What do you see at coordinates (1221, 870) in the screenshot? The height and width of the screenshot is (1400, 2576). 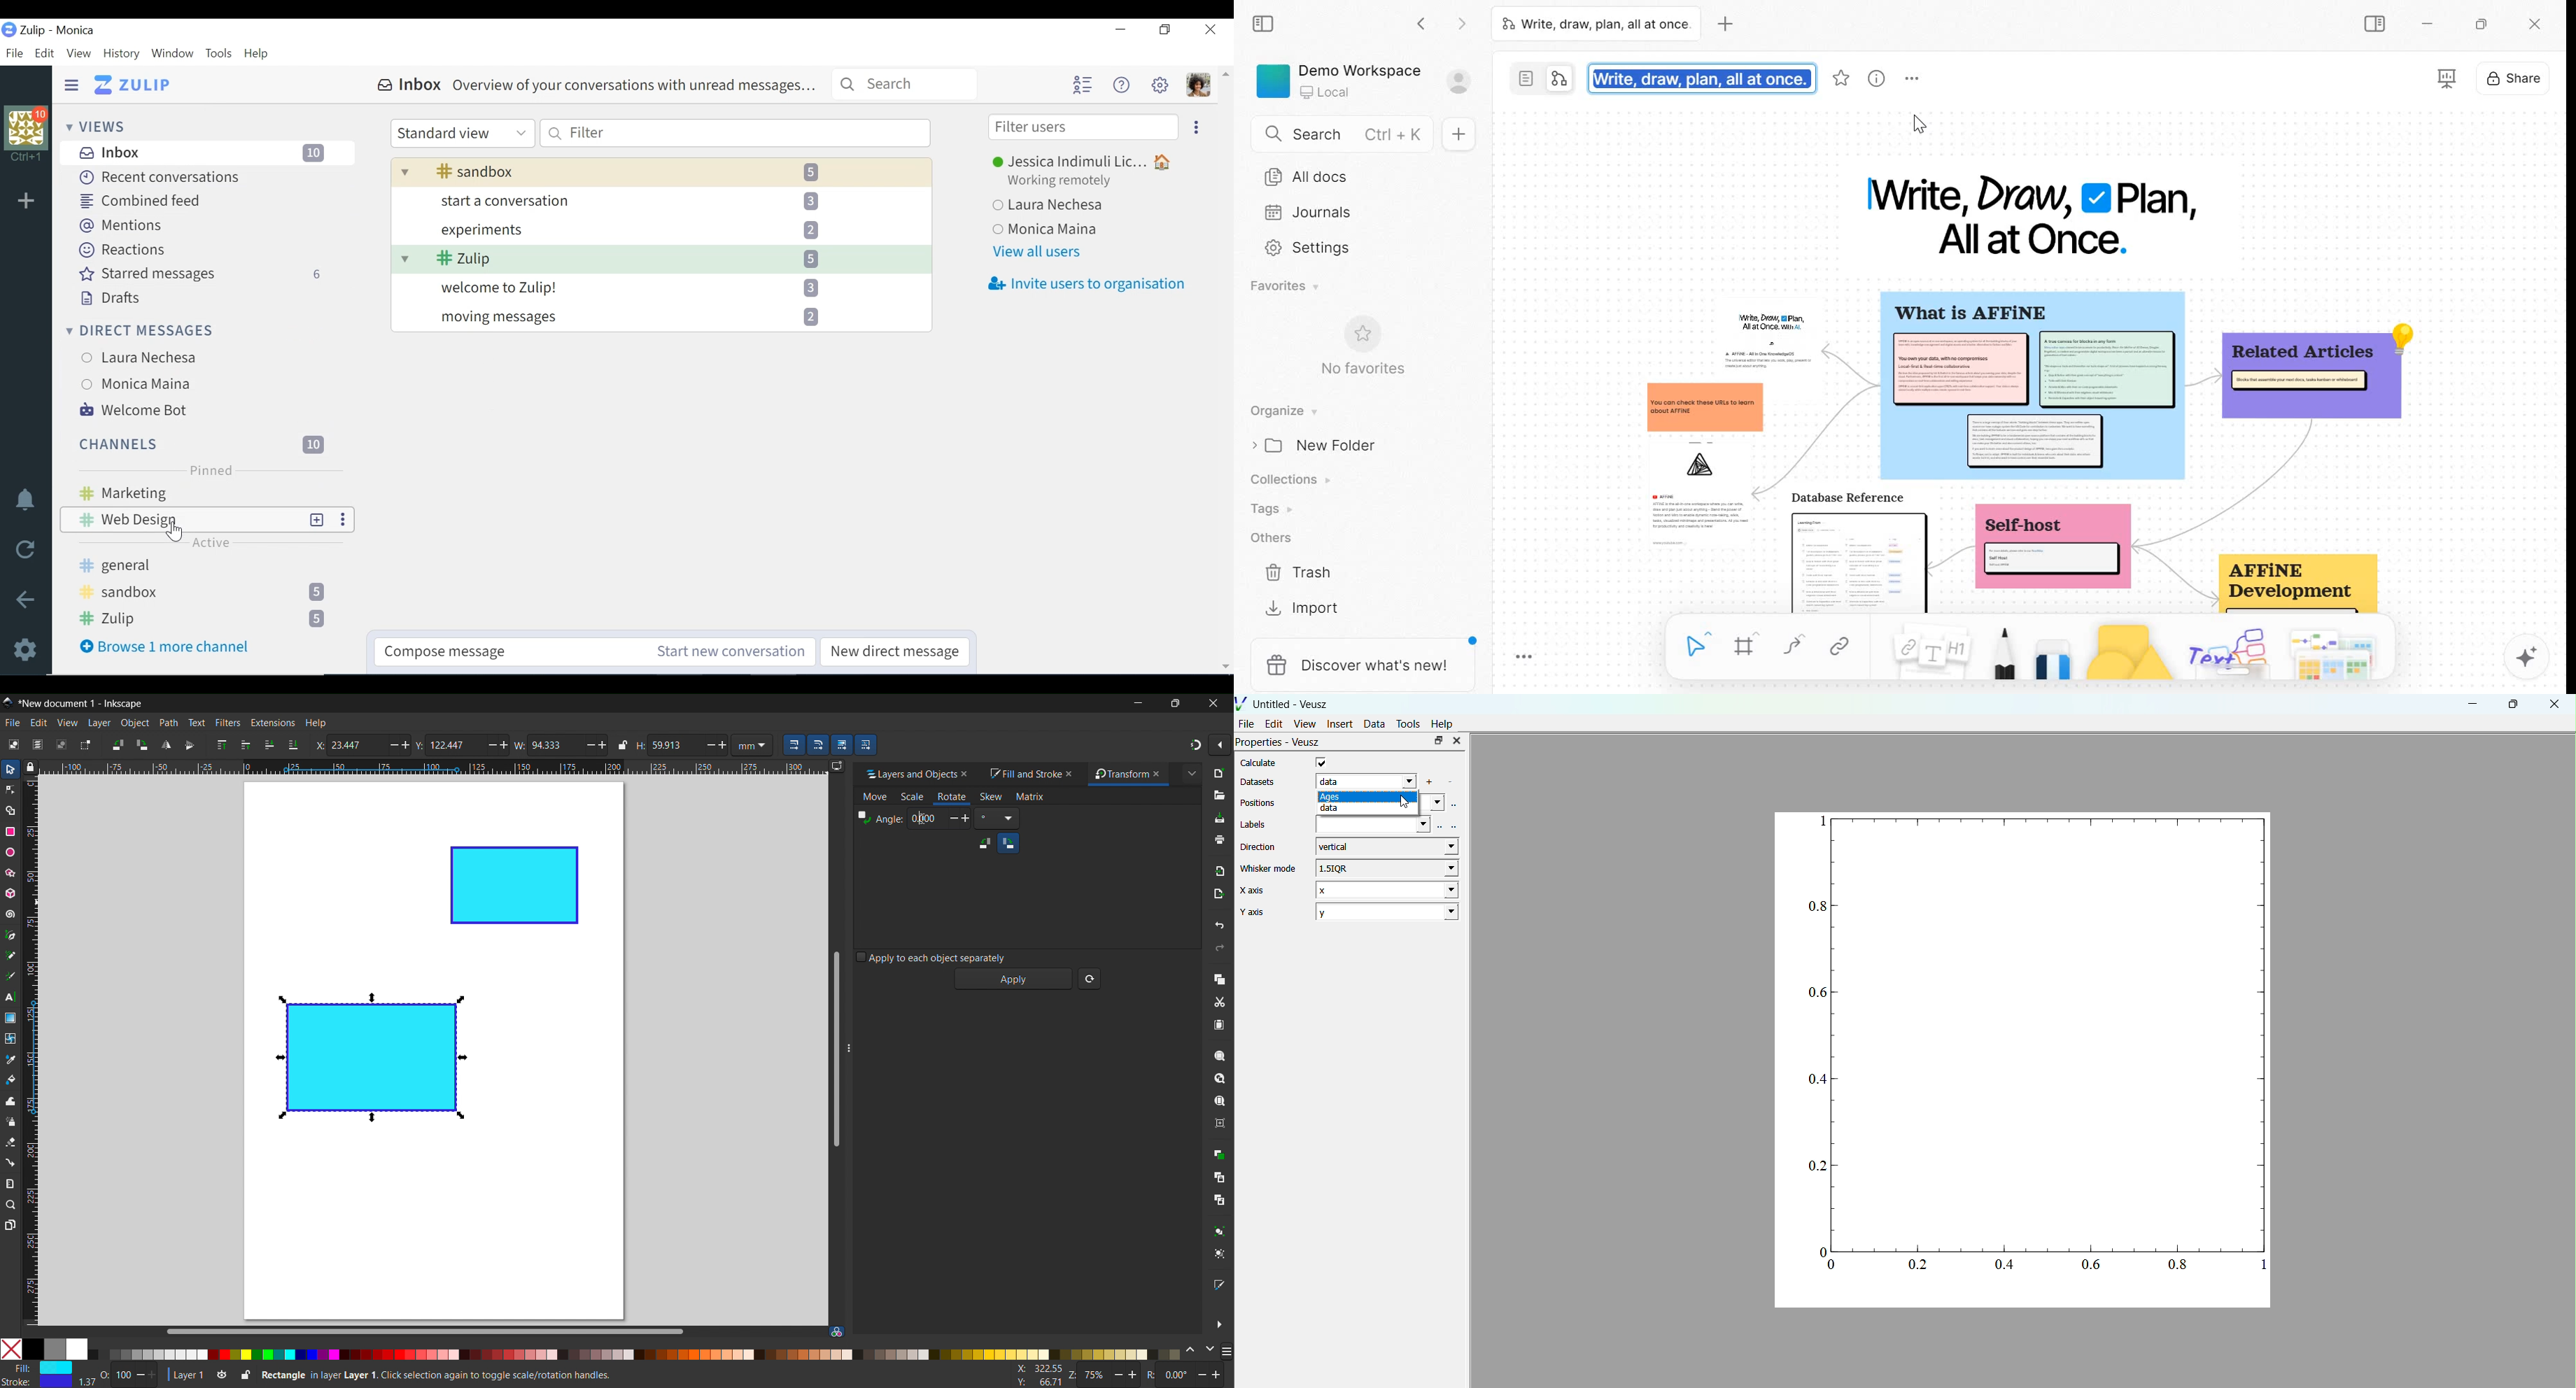 I see `import` at bounding box center [1221, 870].